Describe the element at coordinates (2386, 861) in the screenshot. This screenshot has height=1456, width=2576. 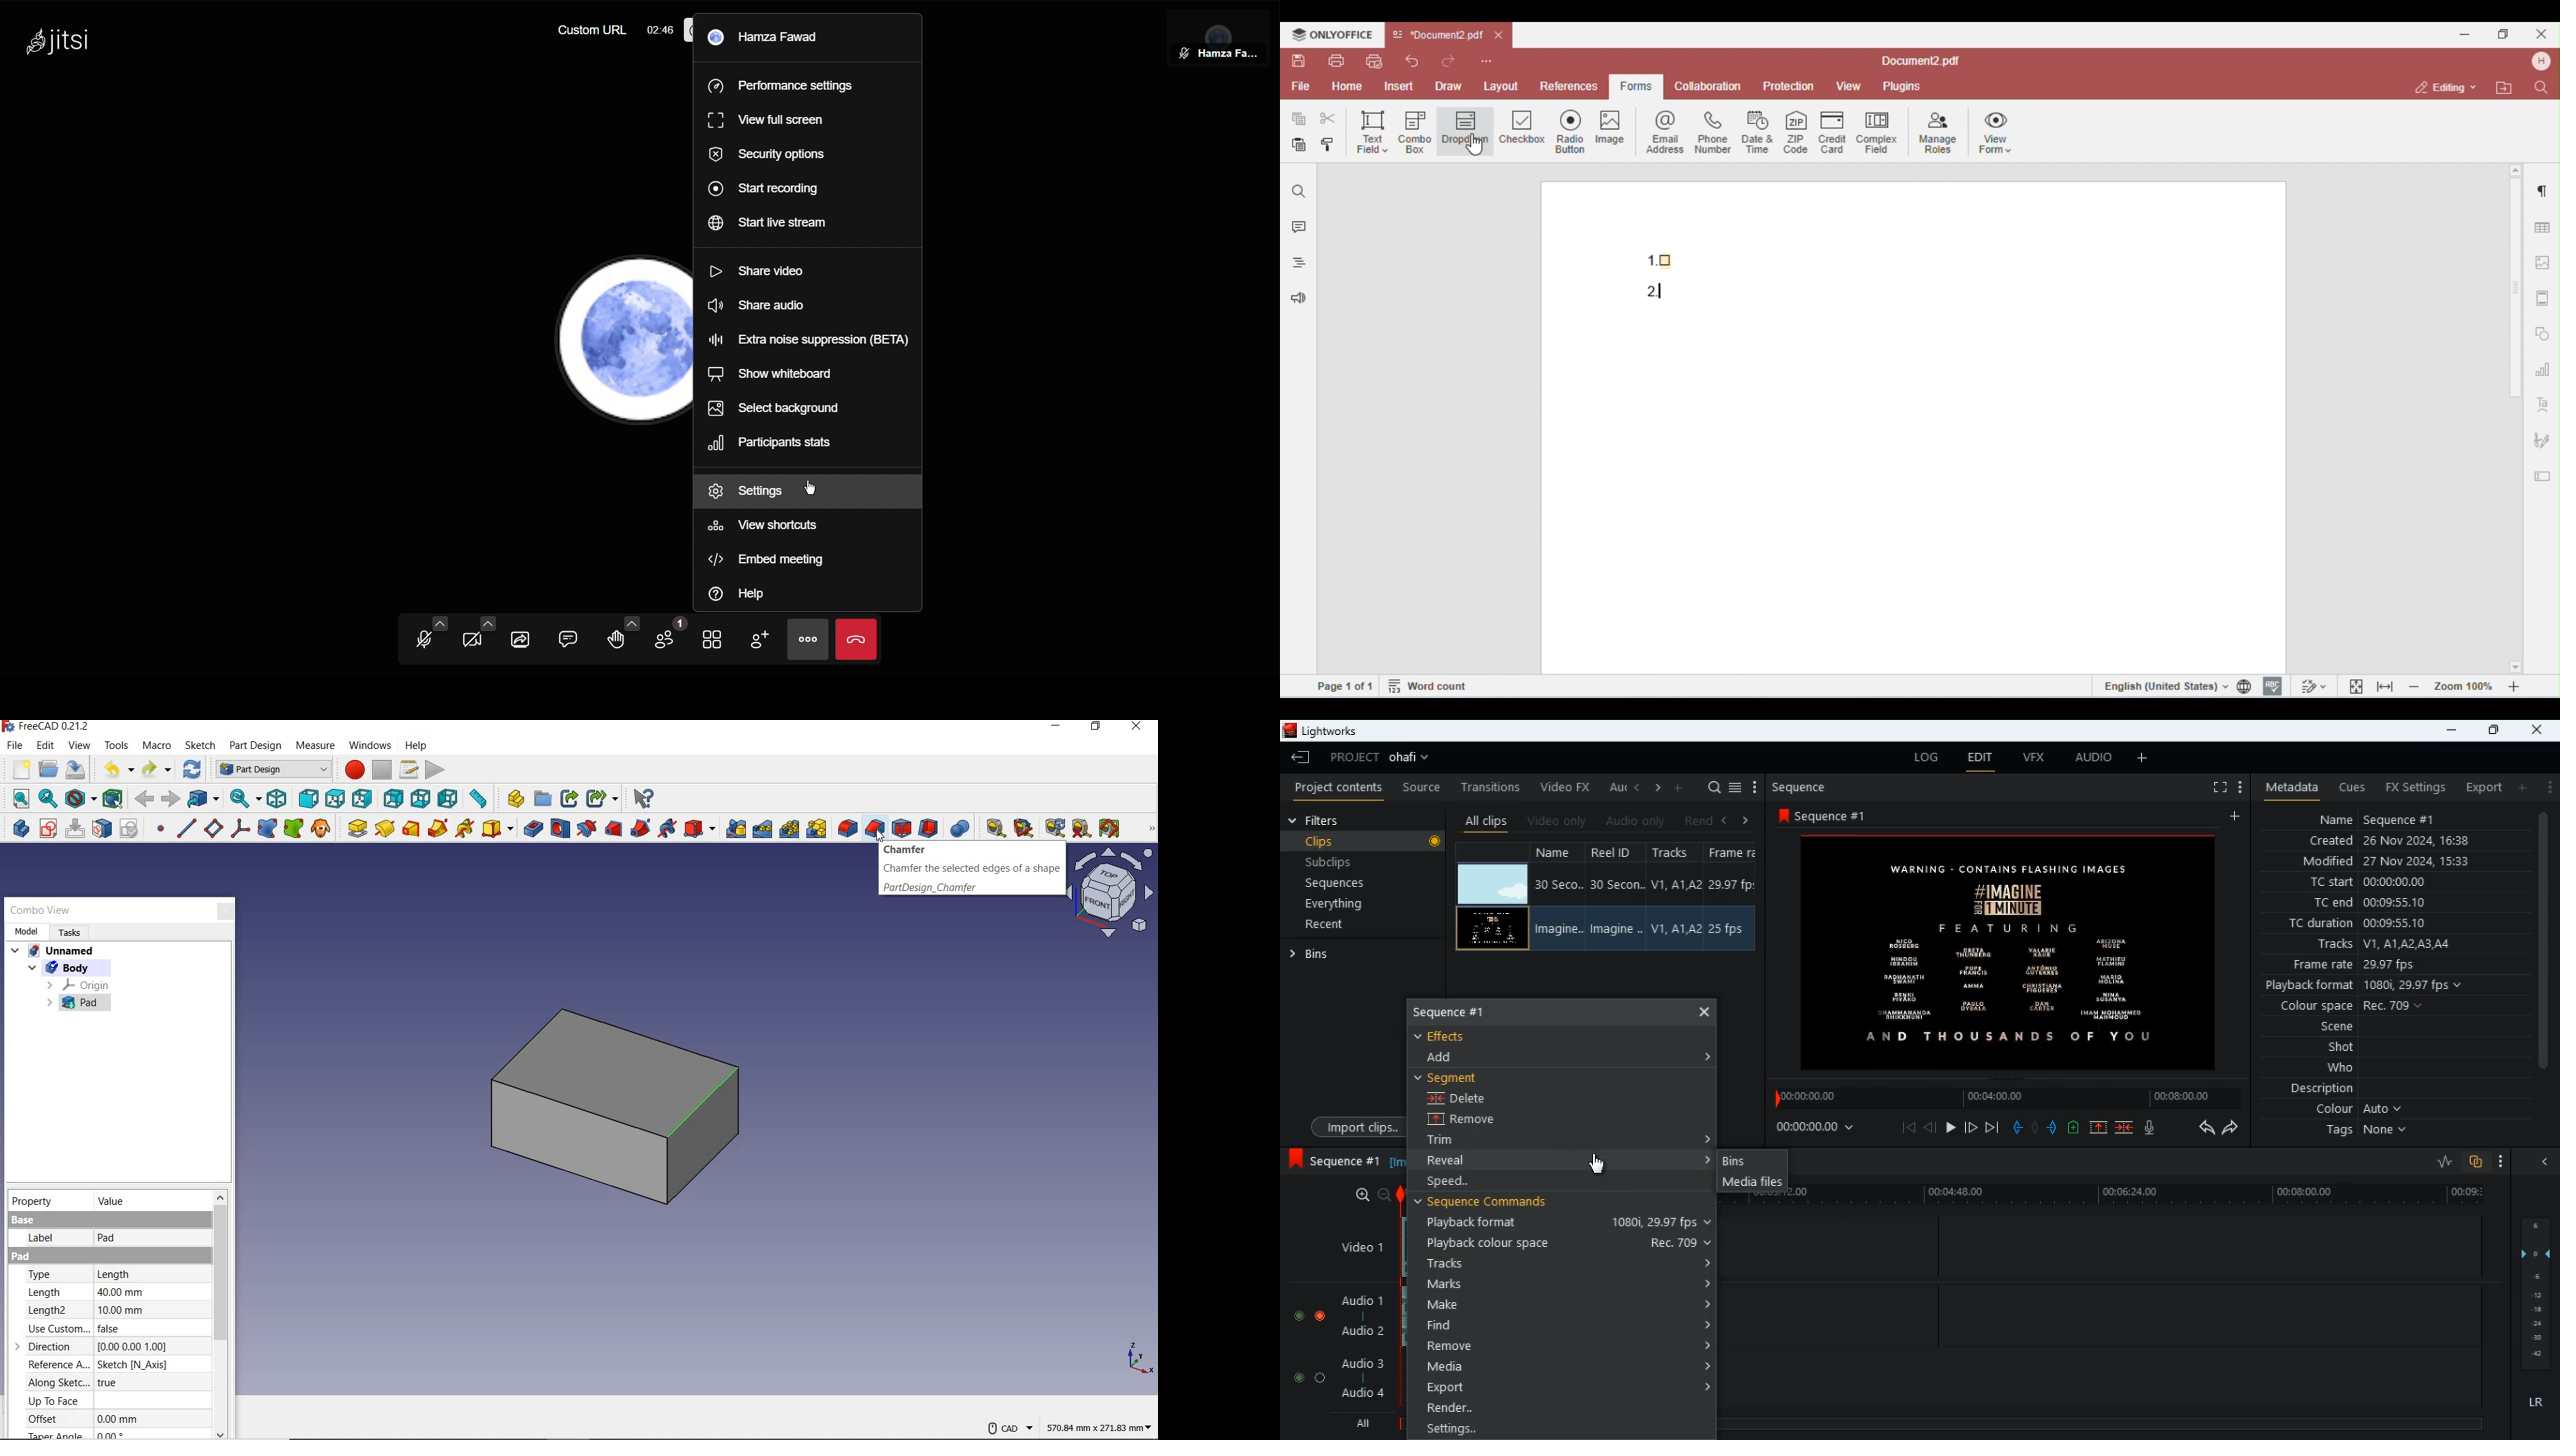
I see `modified` at that location.